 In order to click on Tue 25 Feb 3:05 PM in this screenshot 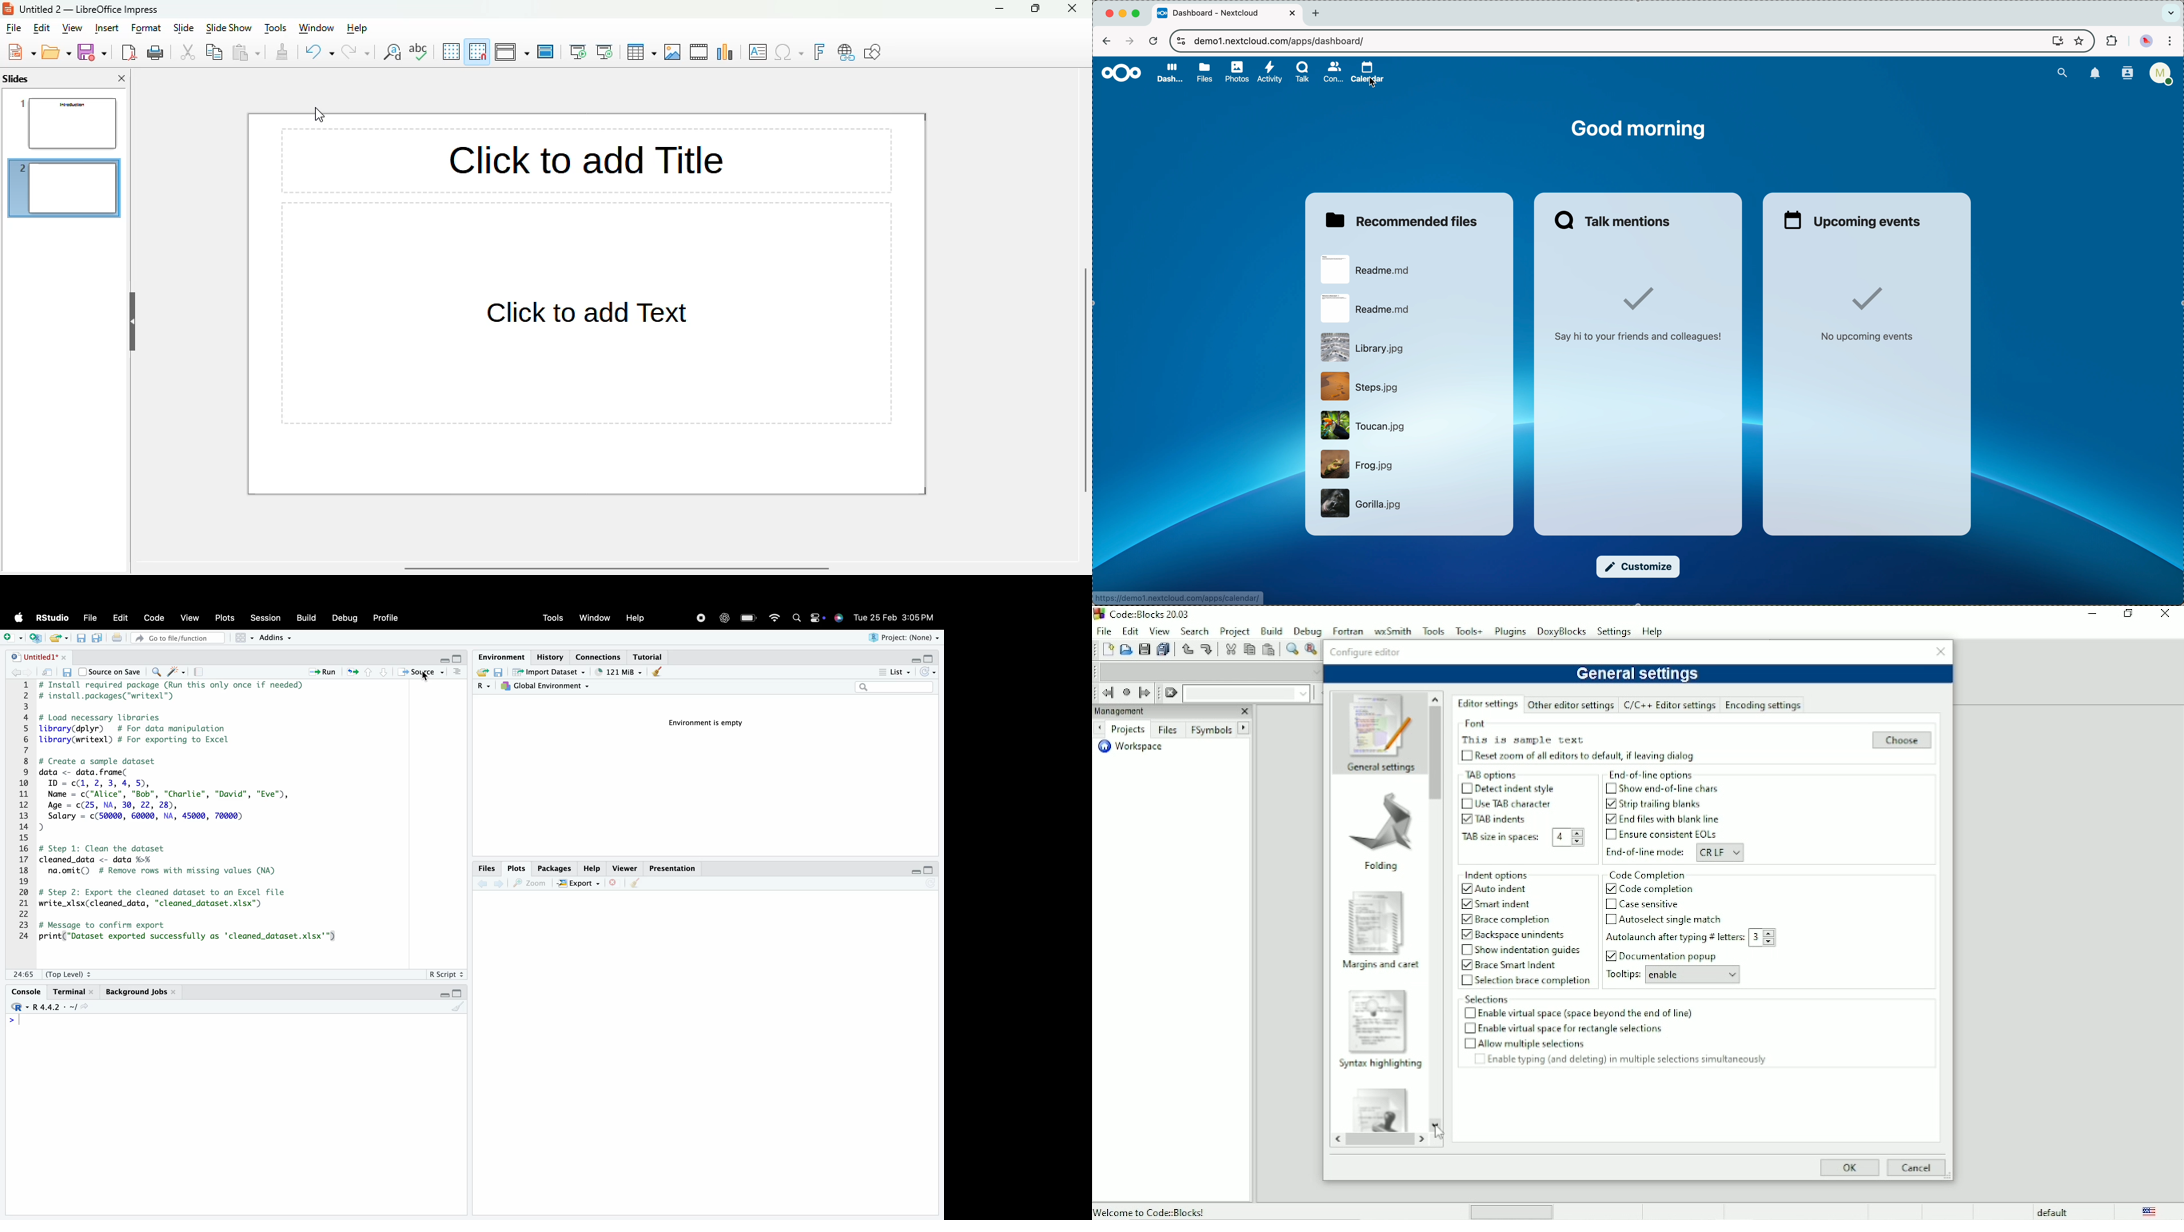, I will do `click(893, 618)`.